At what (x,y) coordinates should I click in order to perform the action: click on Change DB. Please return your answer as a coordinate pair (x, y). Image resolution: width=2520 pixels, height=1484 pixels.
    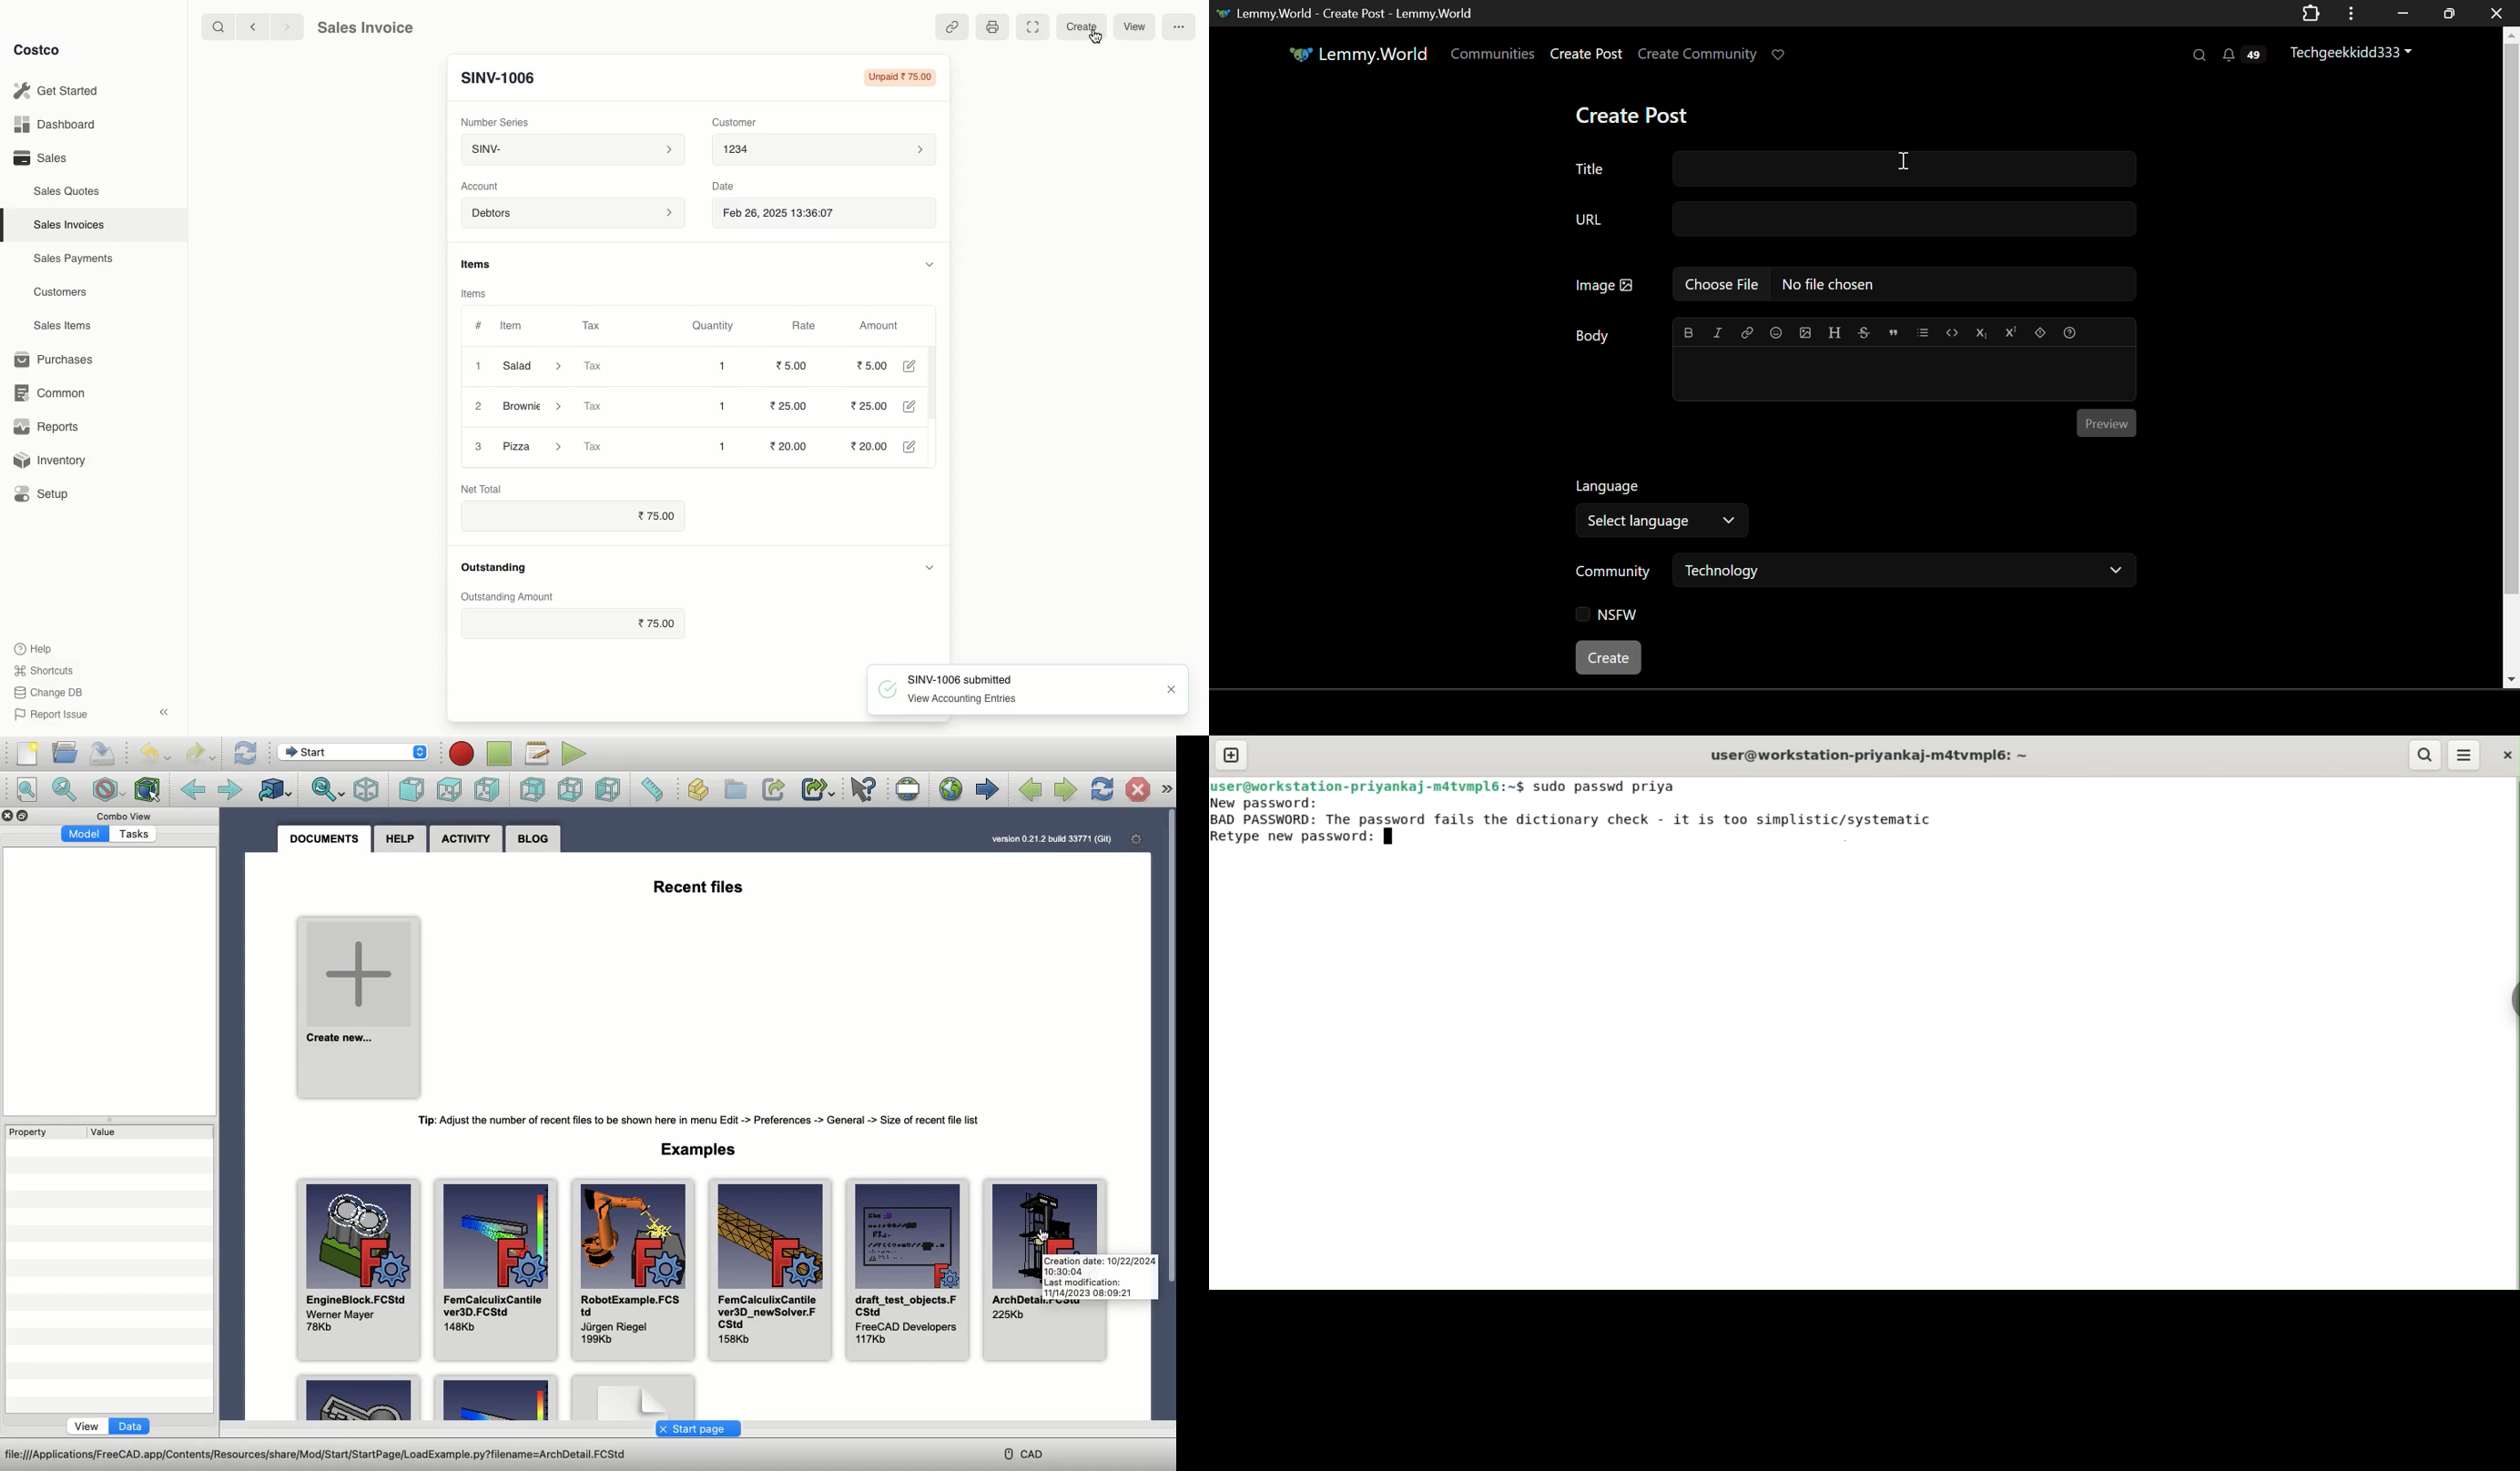
    Looking at the image, I should click on (45, 691).